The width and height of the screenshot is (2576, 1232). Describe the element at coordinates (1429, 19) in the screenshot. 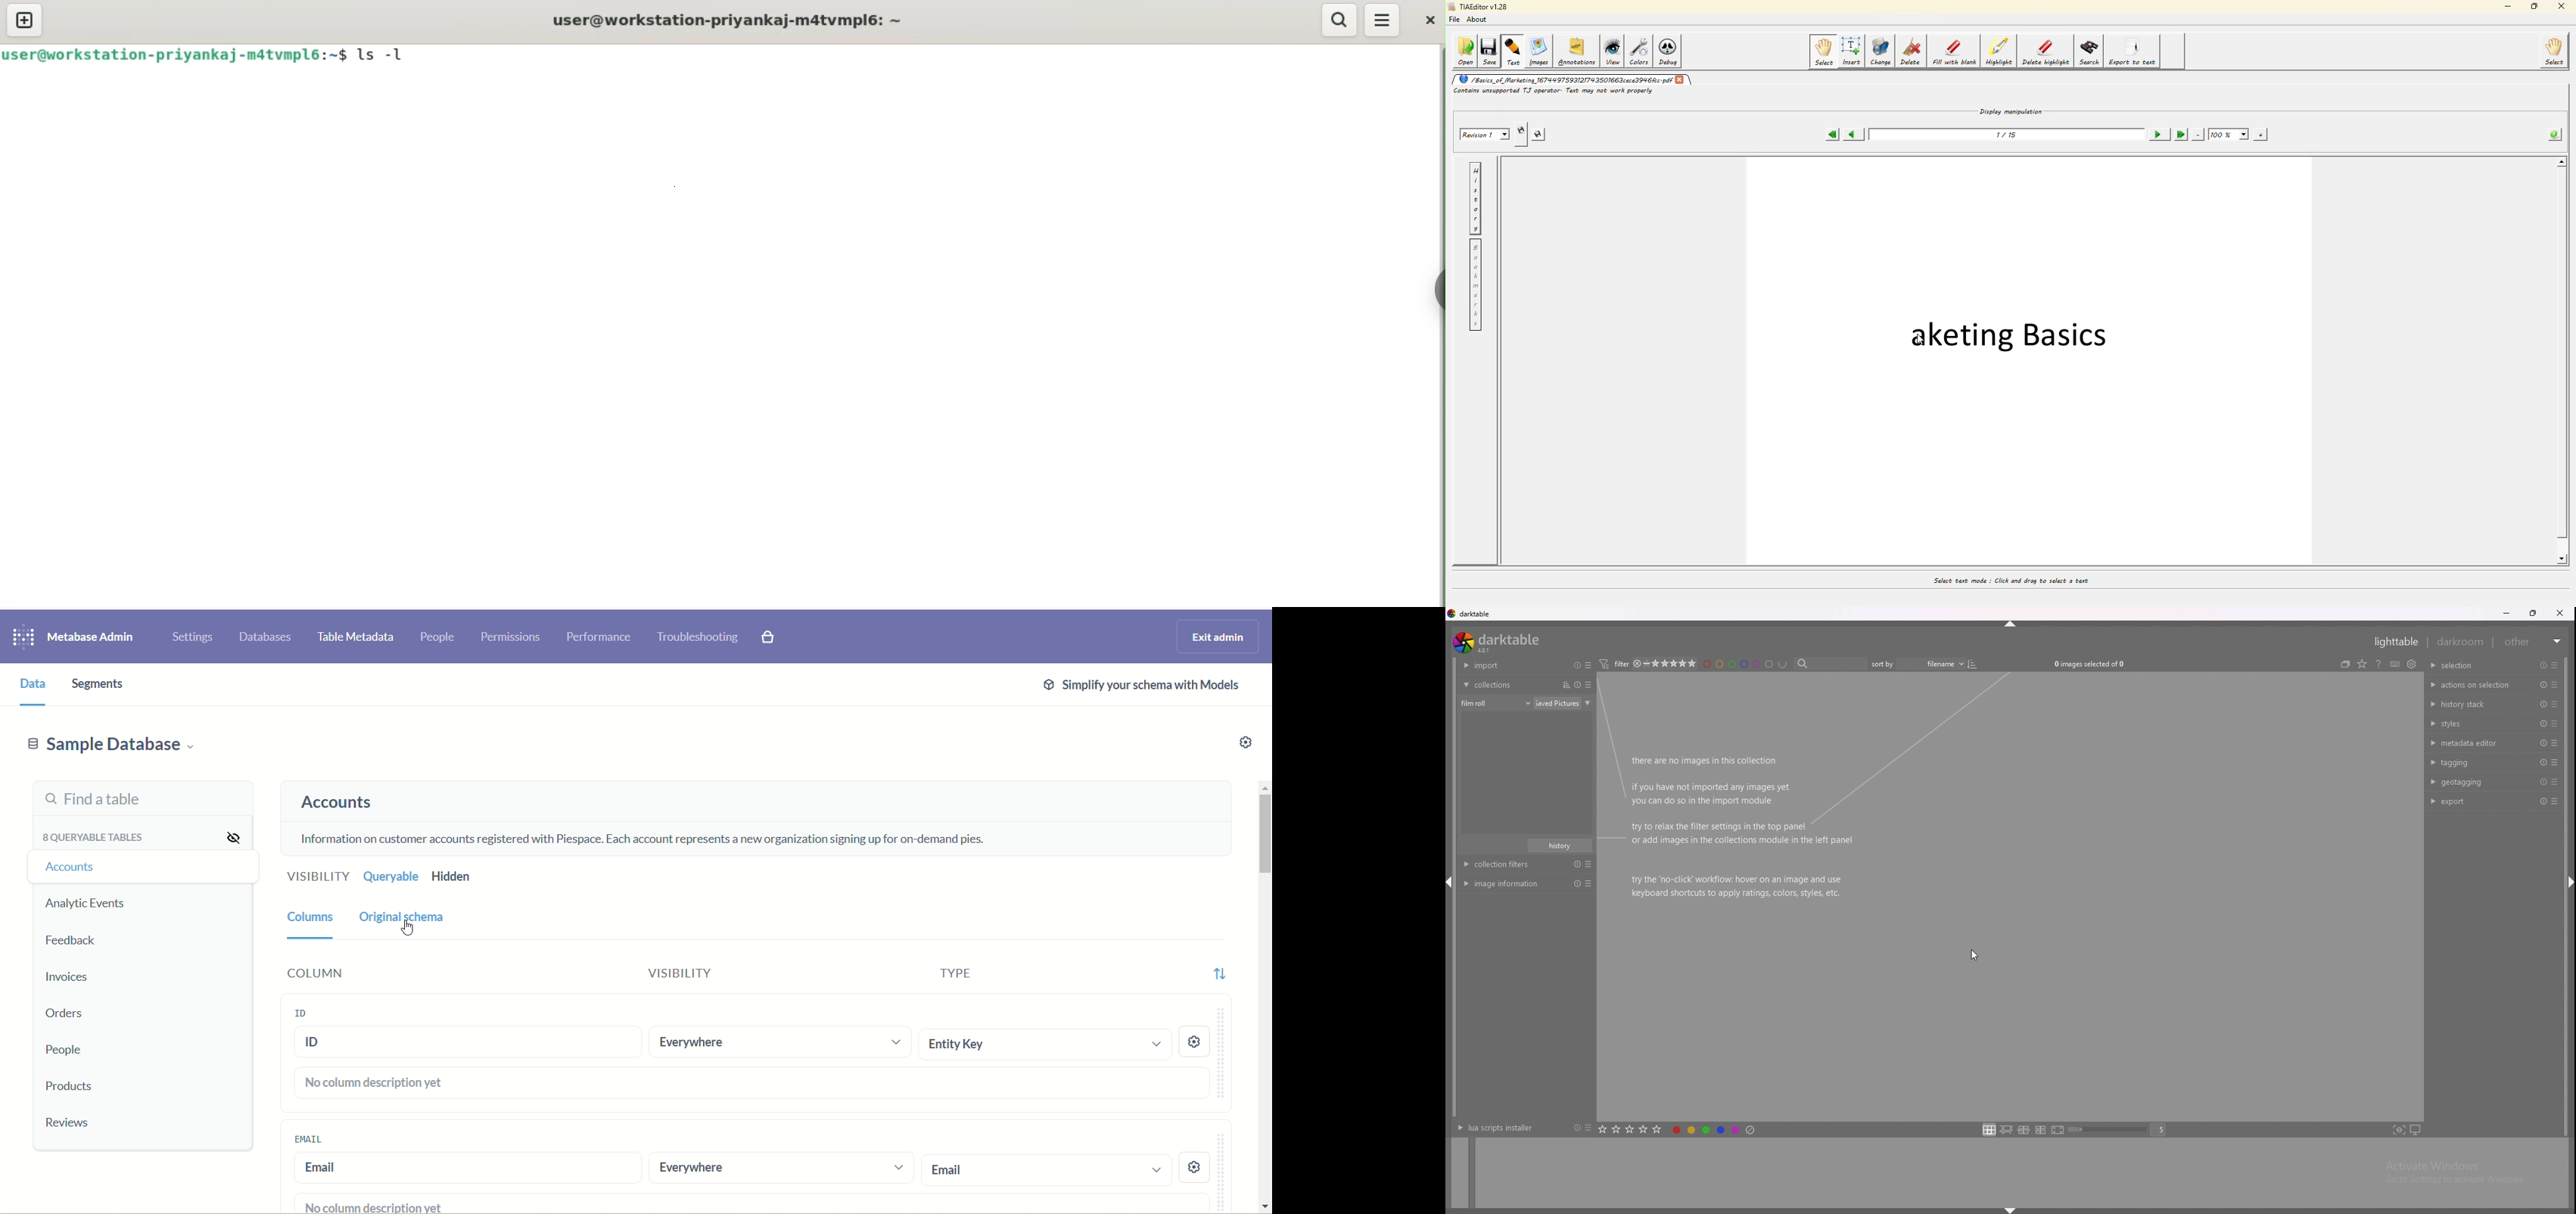

I see `close` at that location.